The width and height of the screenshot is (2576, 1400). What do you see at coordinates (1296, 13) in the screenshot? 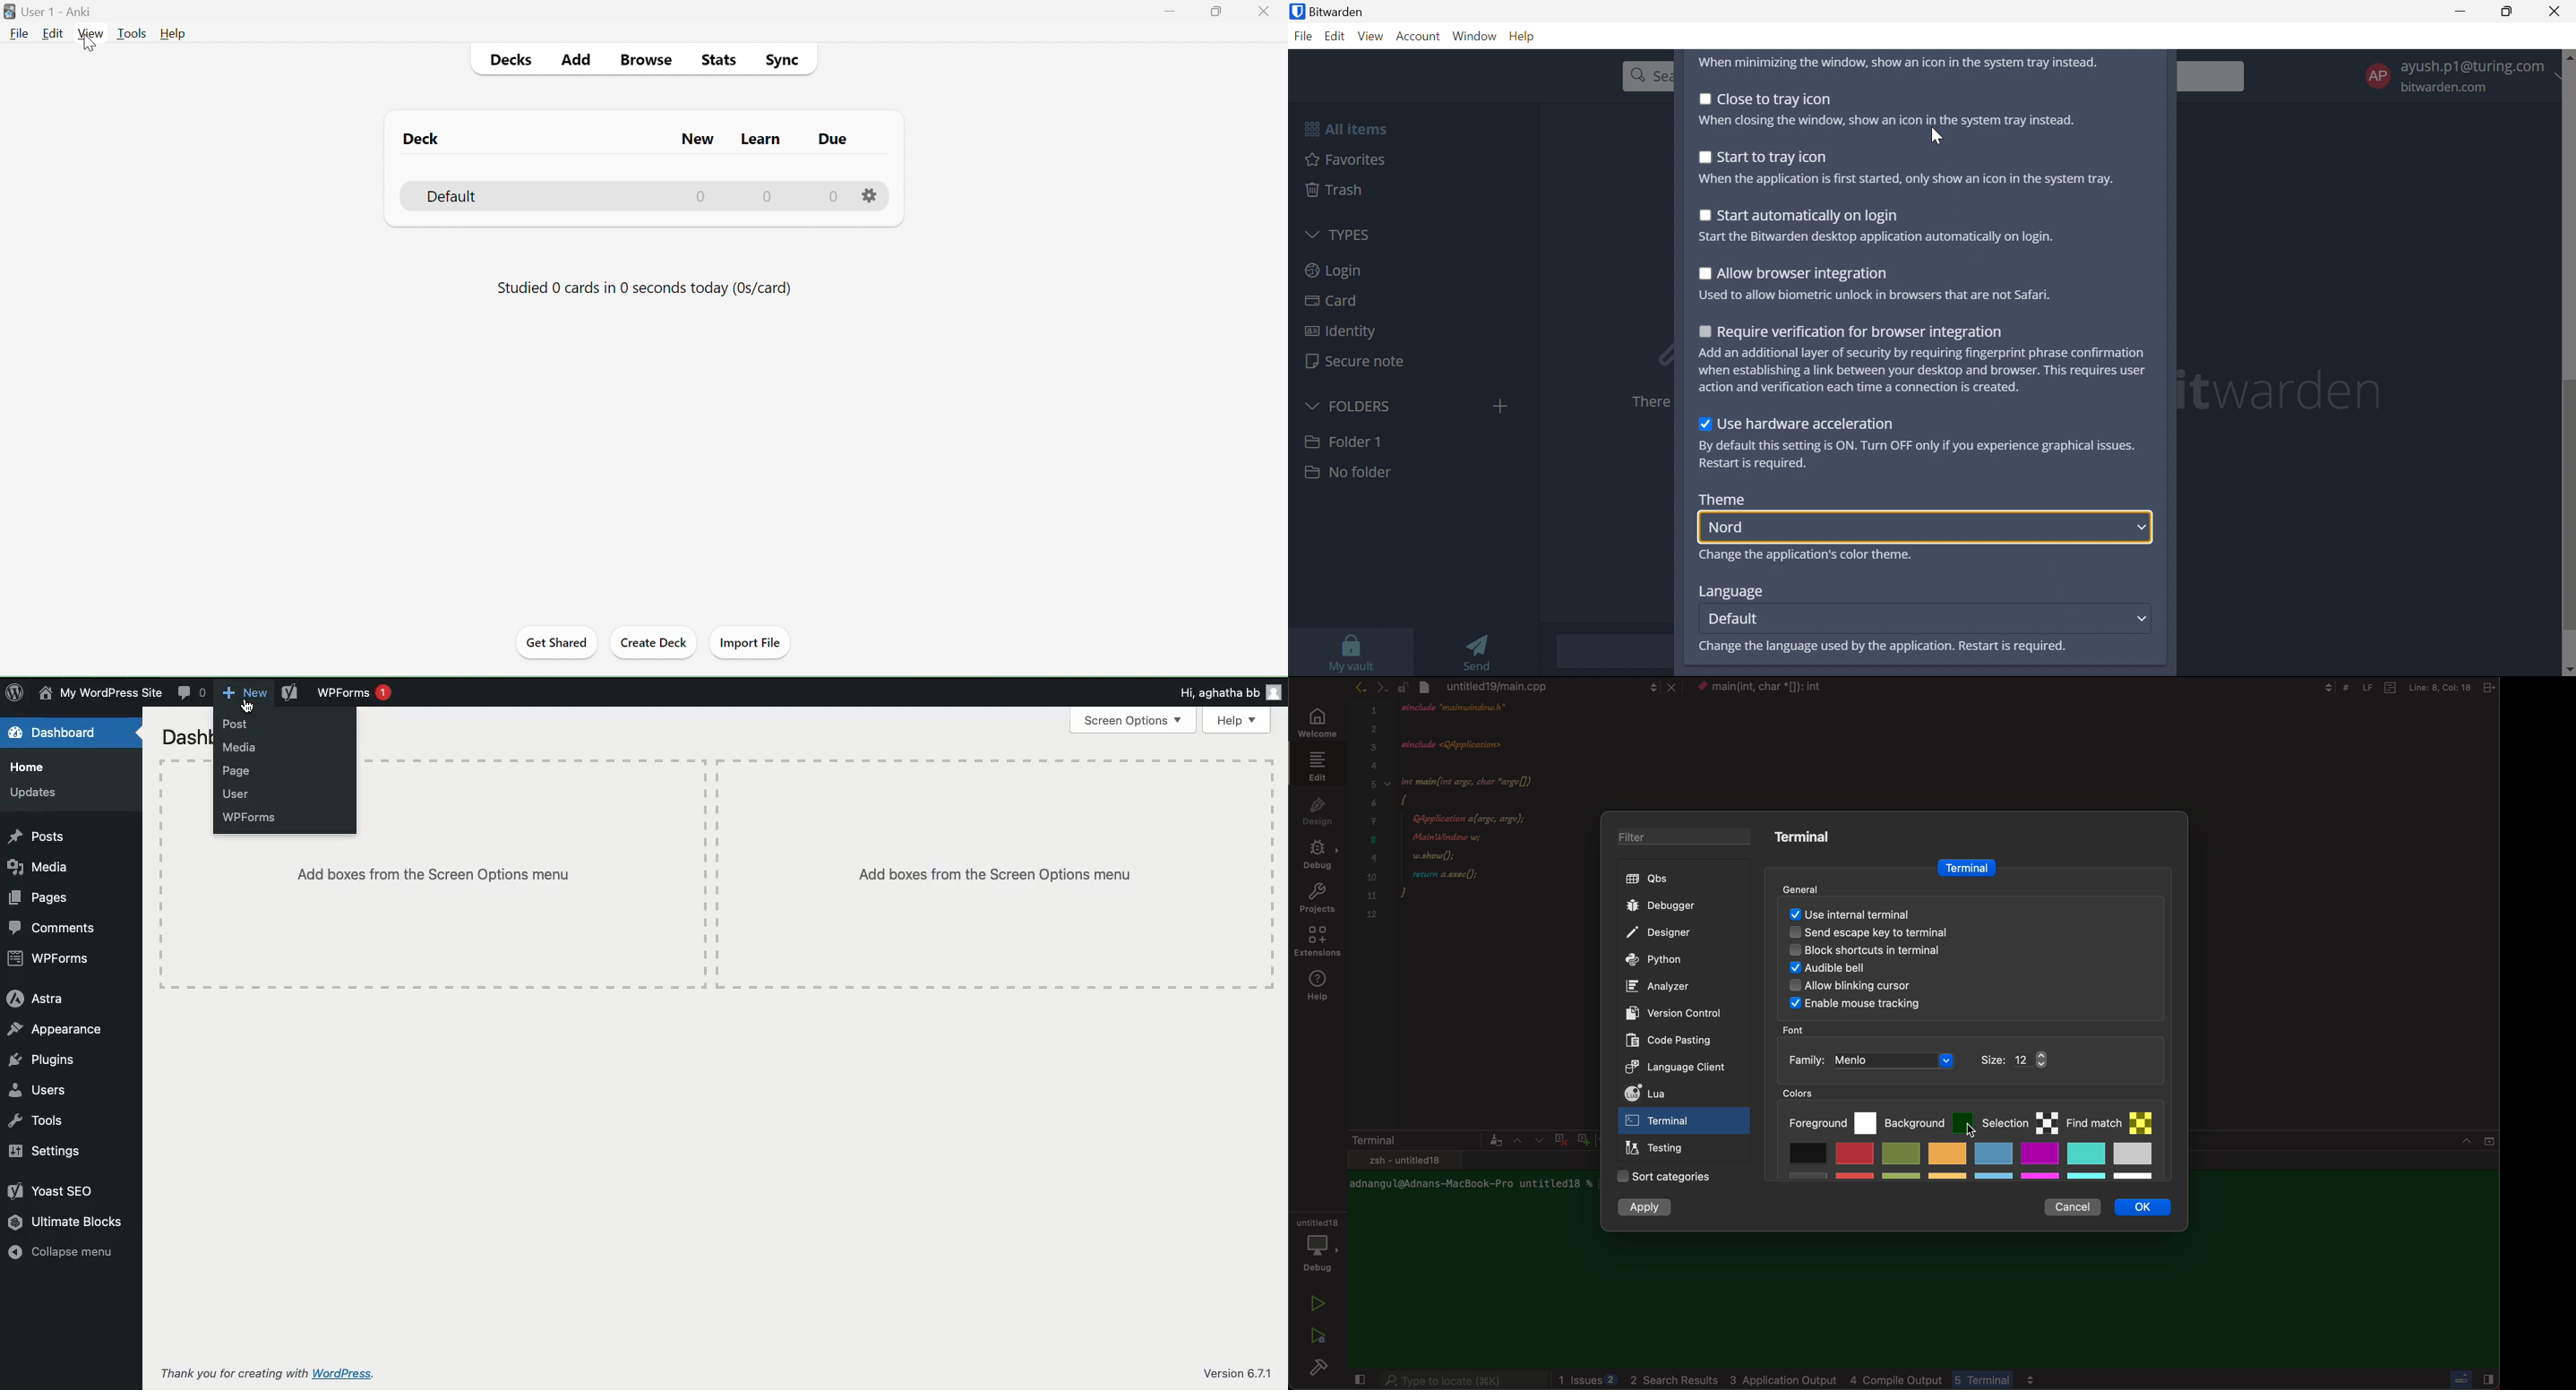
I see `bitwarden logo` at bounding box center [1296, 13].